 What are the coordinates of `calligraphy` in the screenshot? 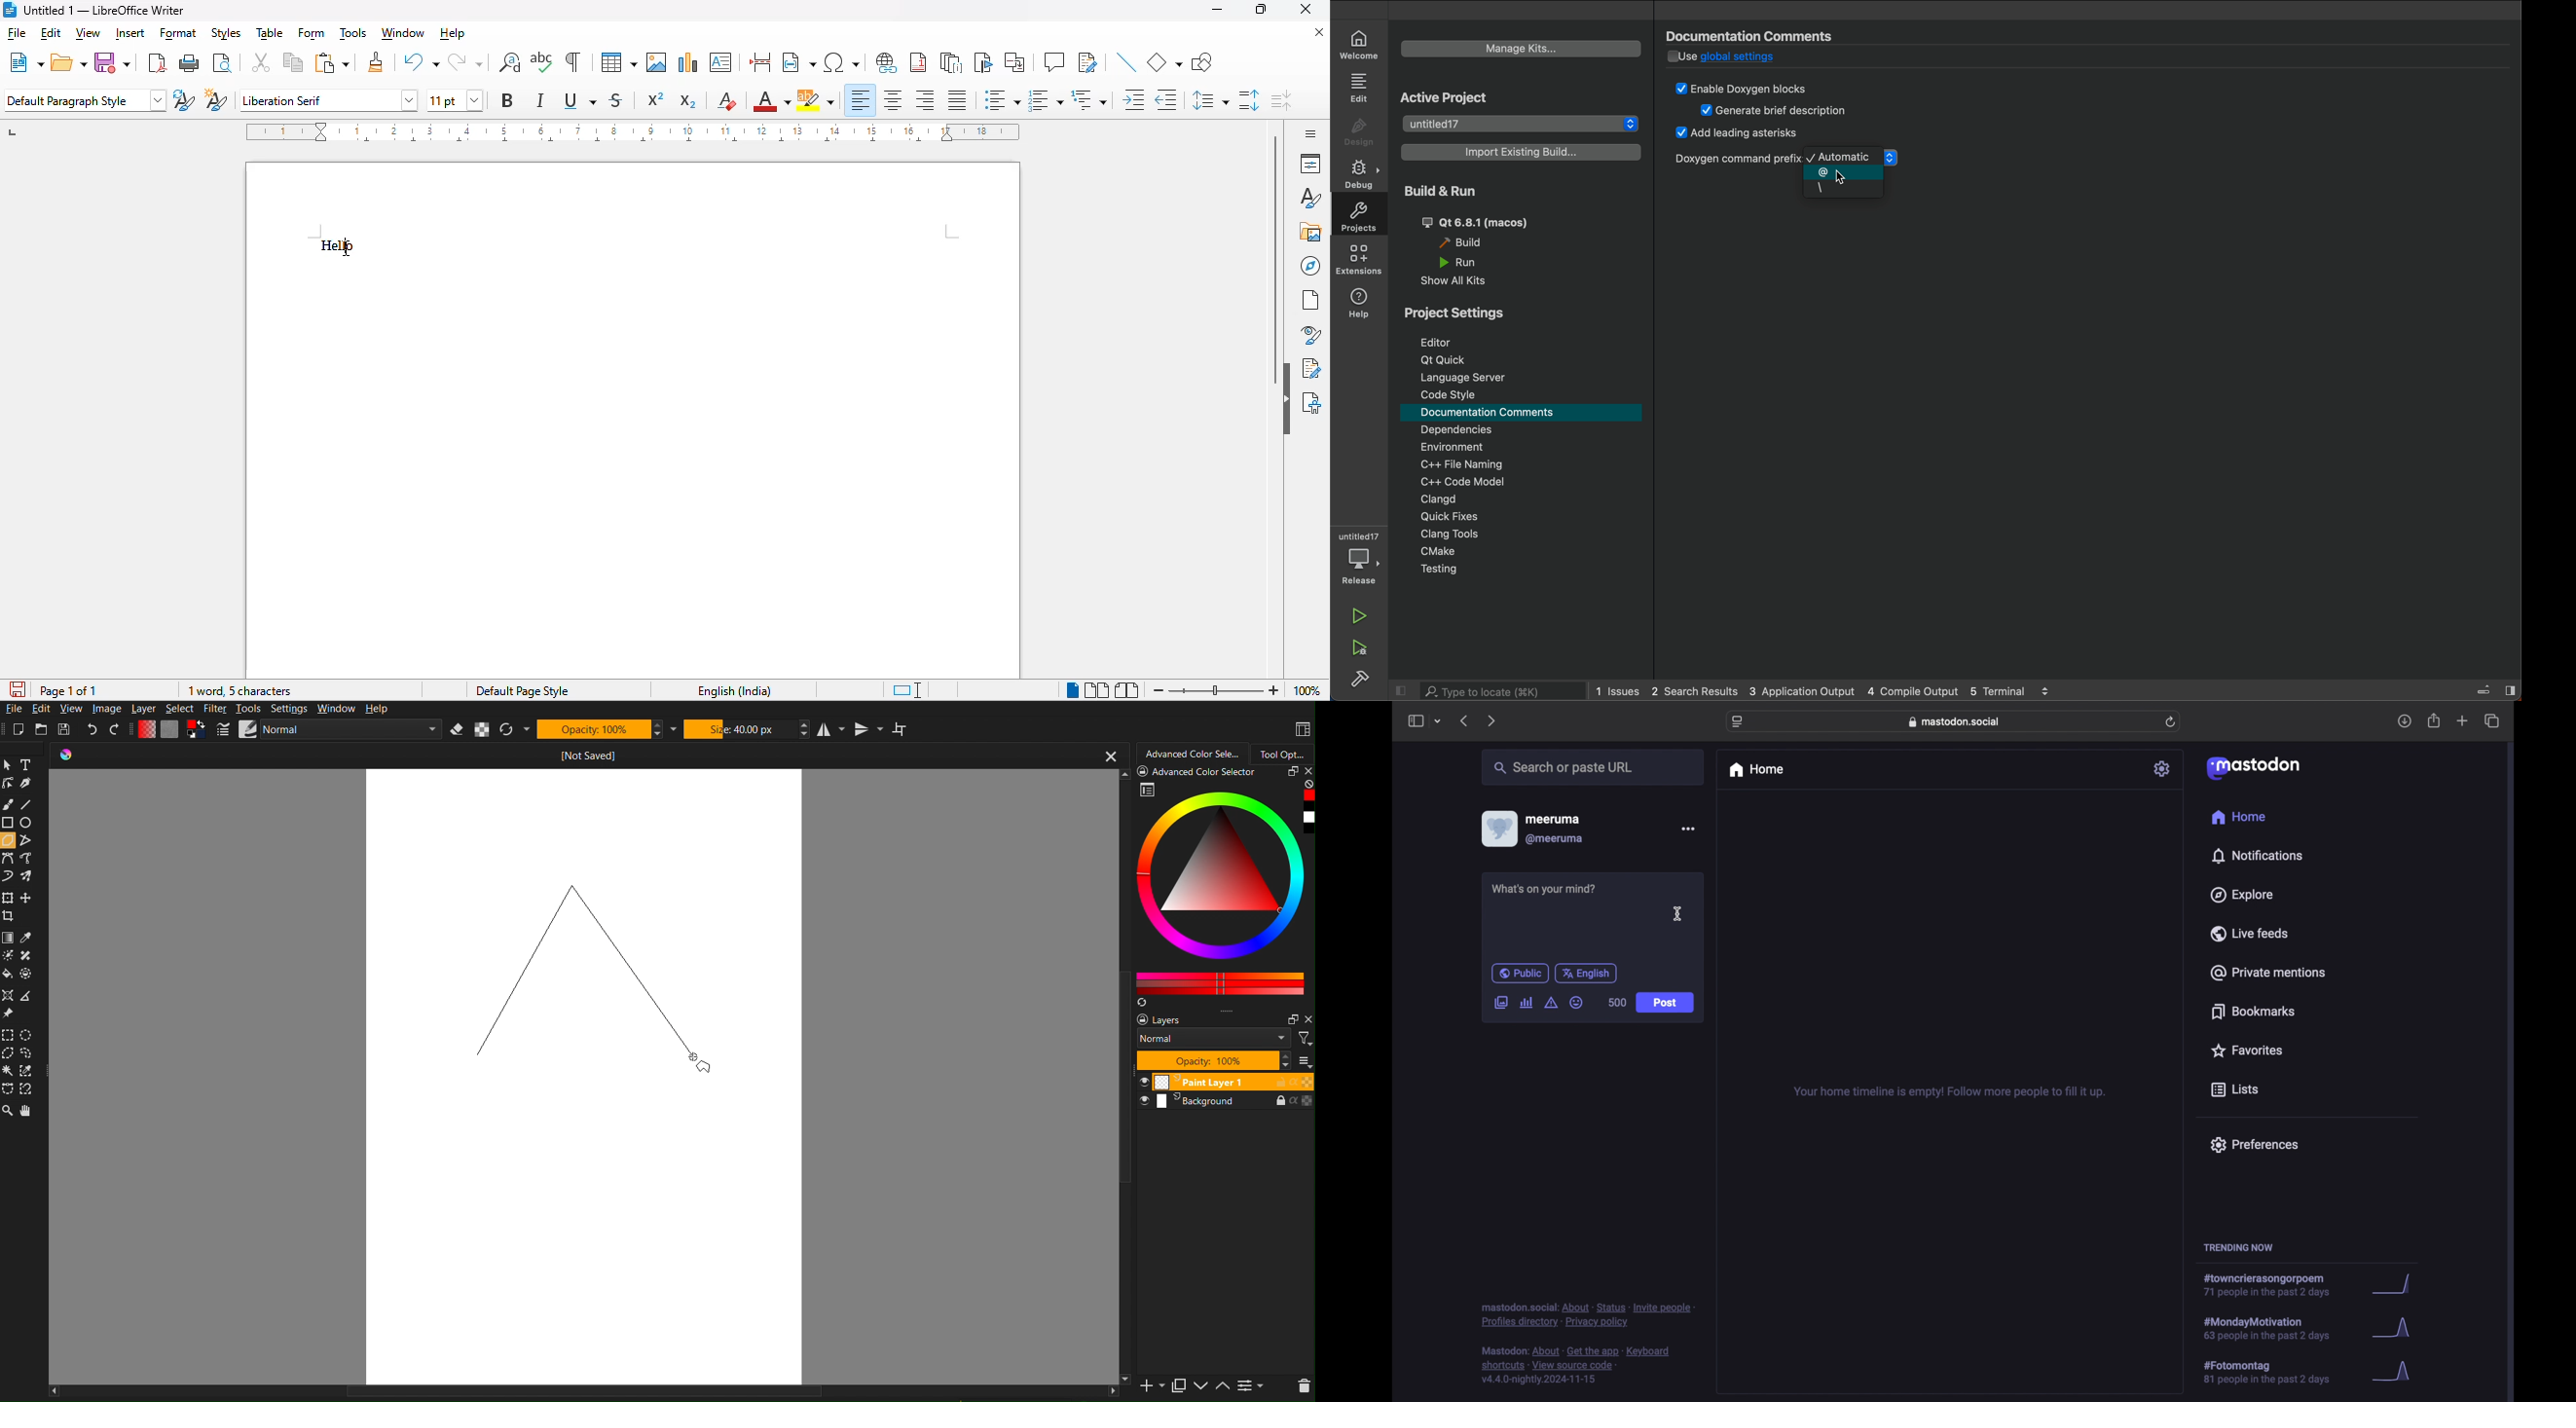 It's located at (29, 783).